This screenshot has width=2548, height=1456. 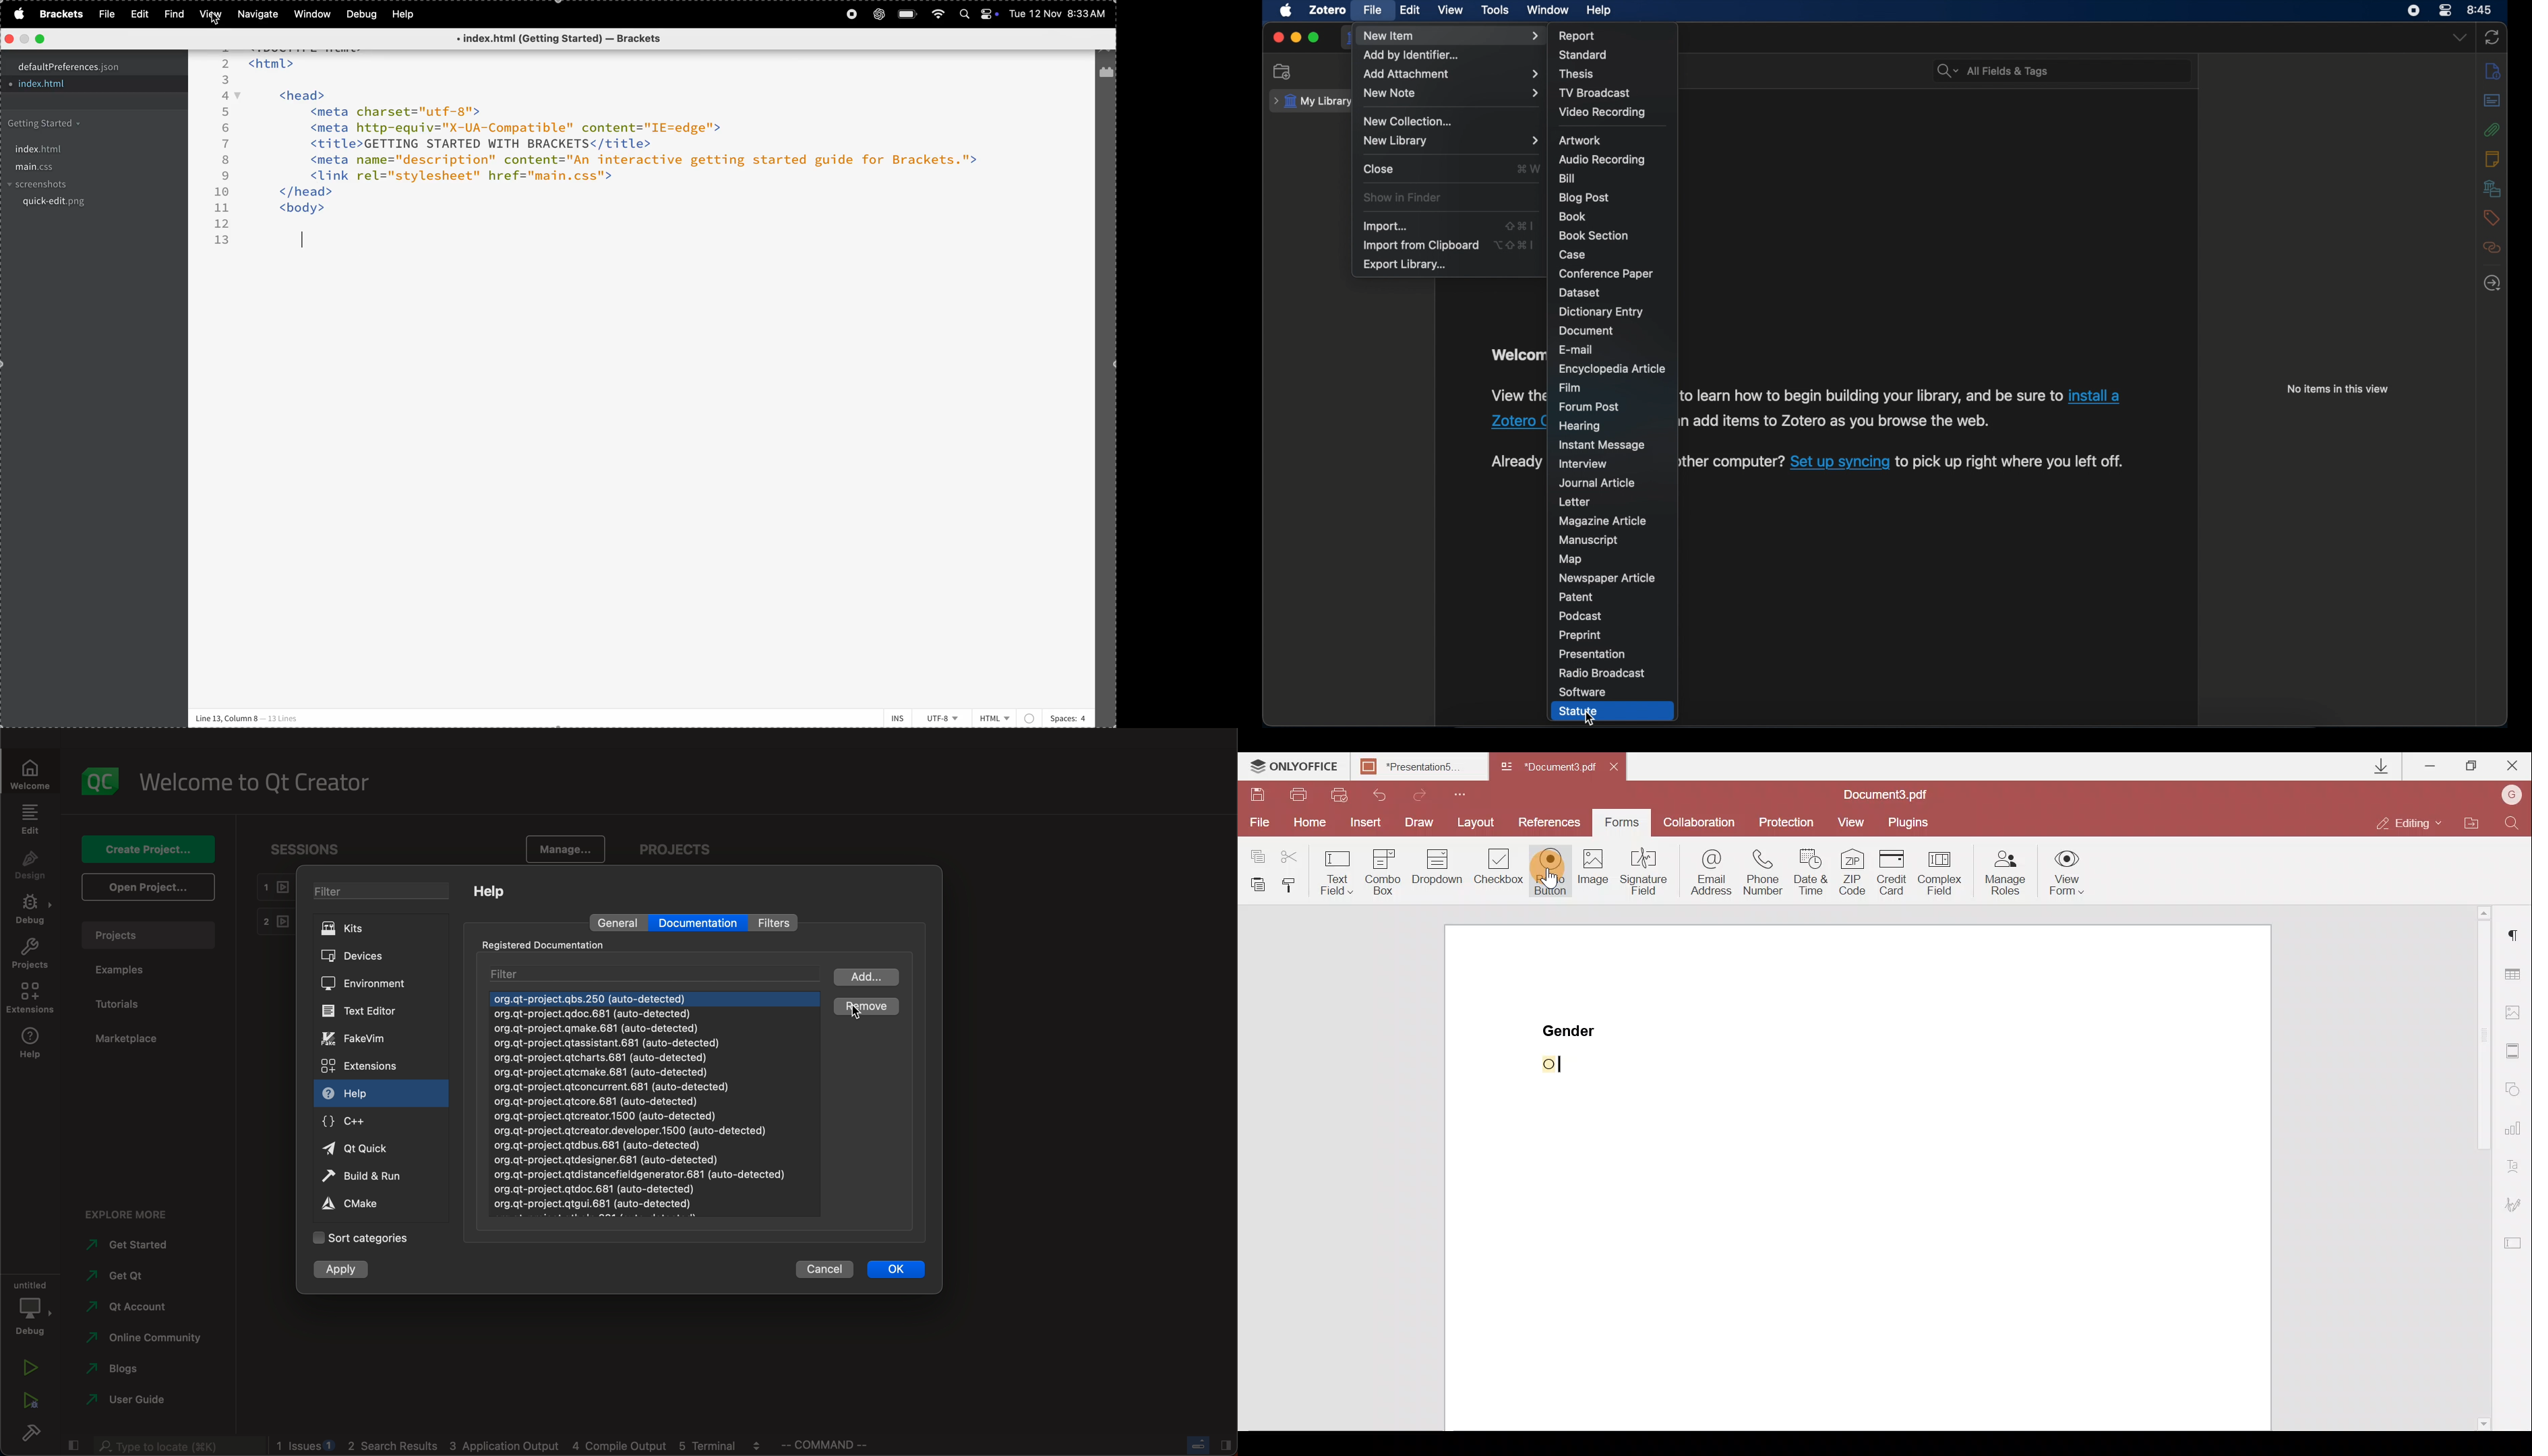 What do you see at coordinates (2492, 284) in the screenshot?
I see `locate` at bounding box center [2492, 284].